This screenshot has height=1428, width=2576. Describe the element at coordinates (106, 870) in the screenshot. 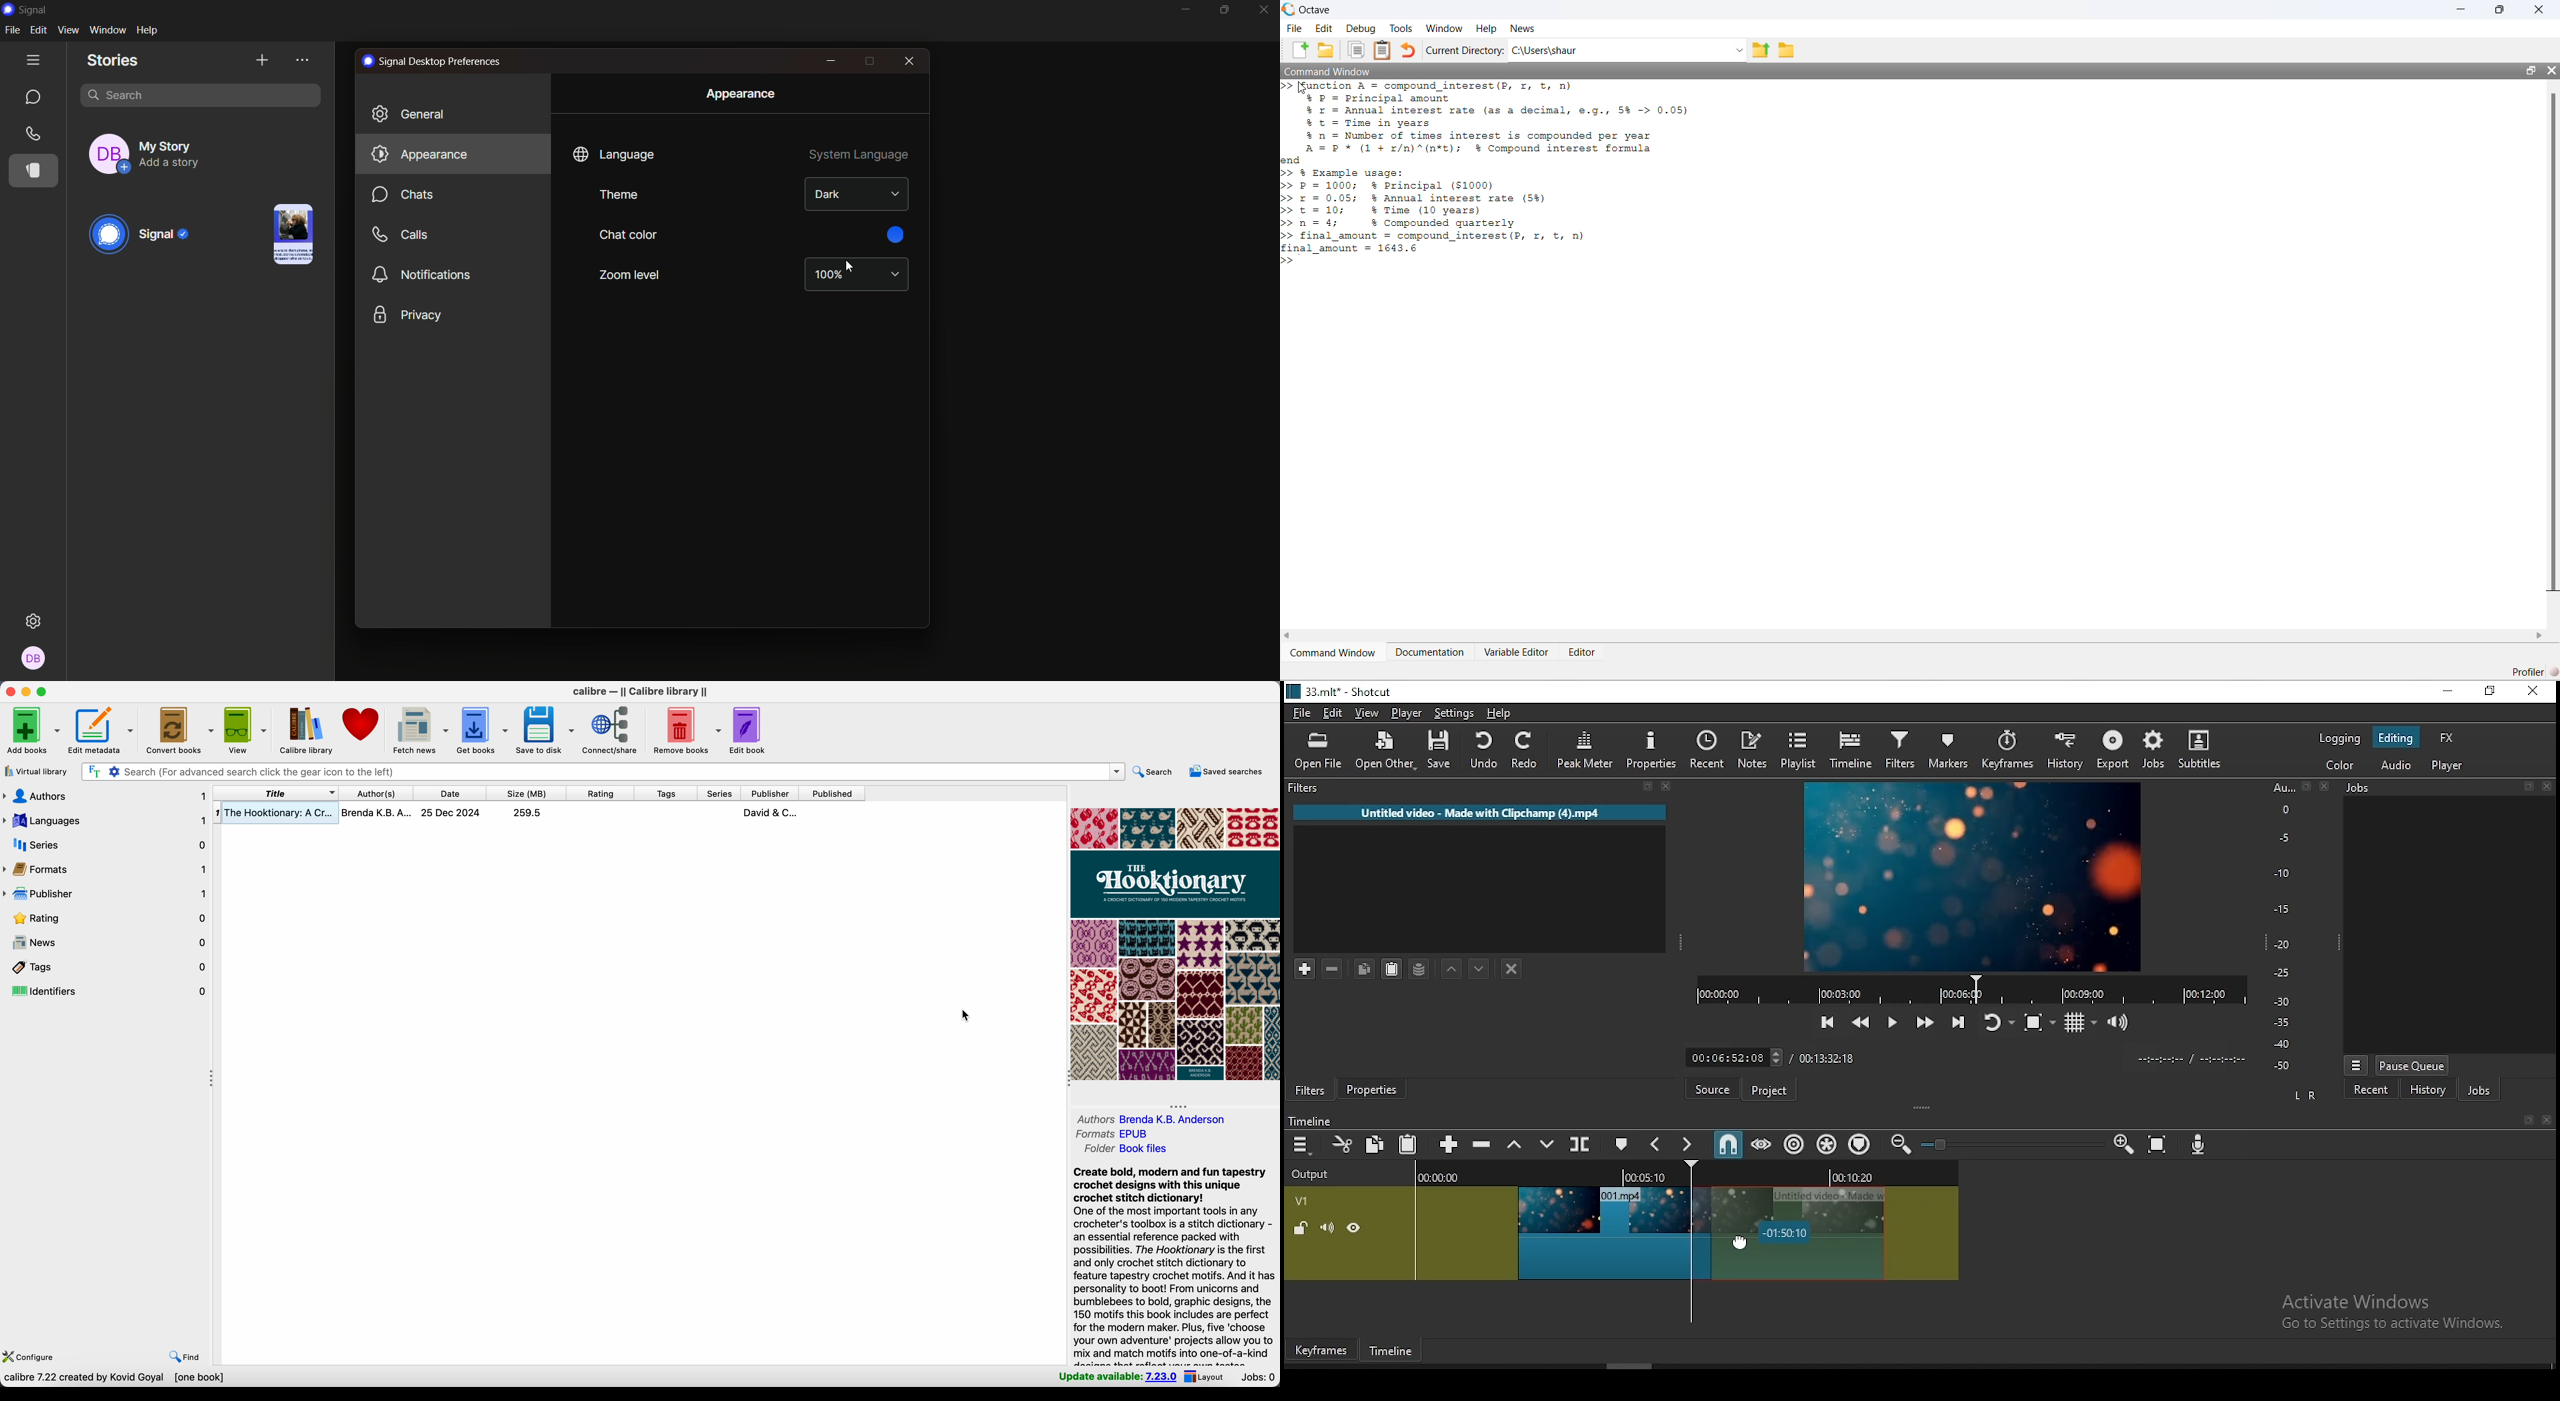

I see `formats` at that location.